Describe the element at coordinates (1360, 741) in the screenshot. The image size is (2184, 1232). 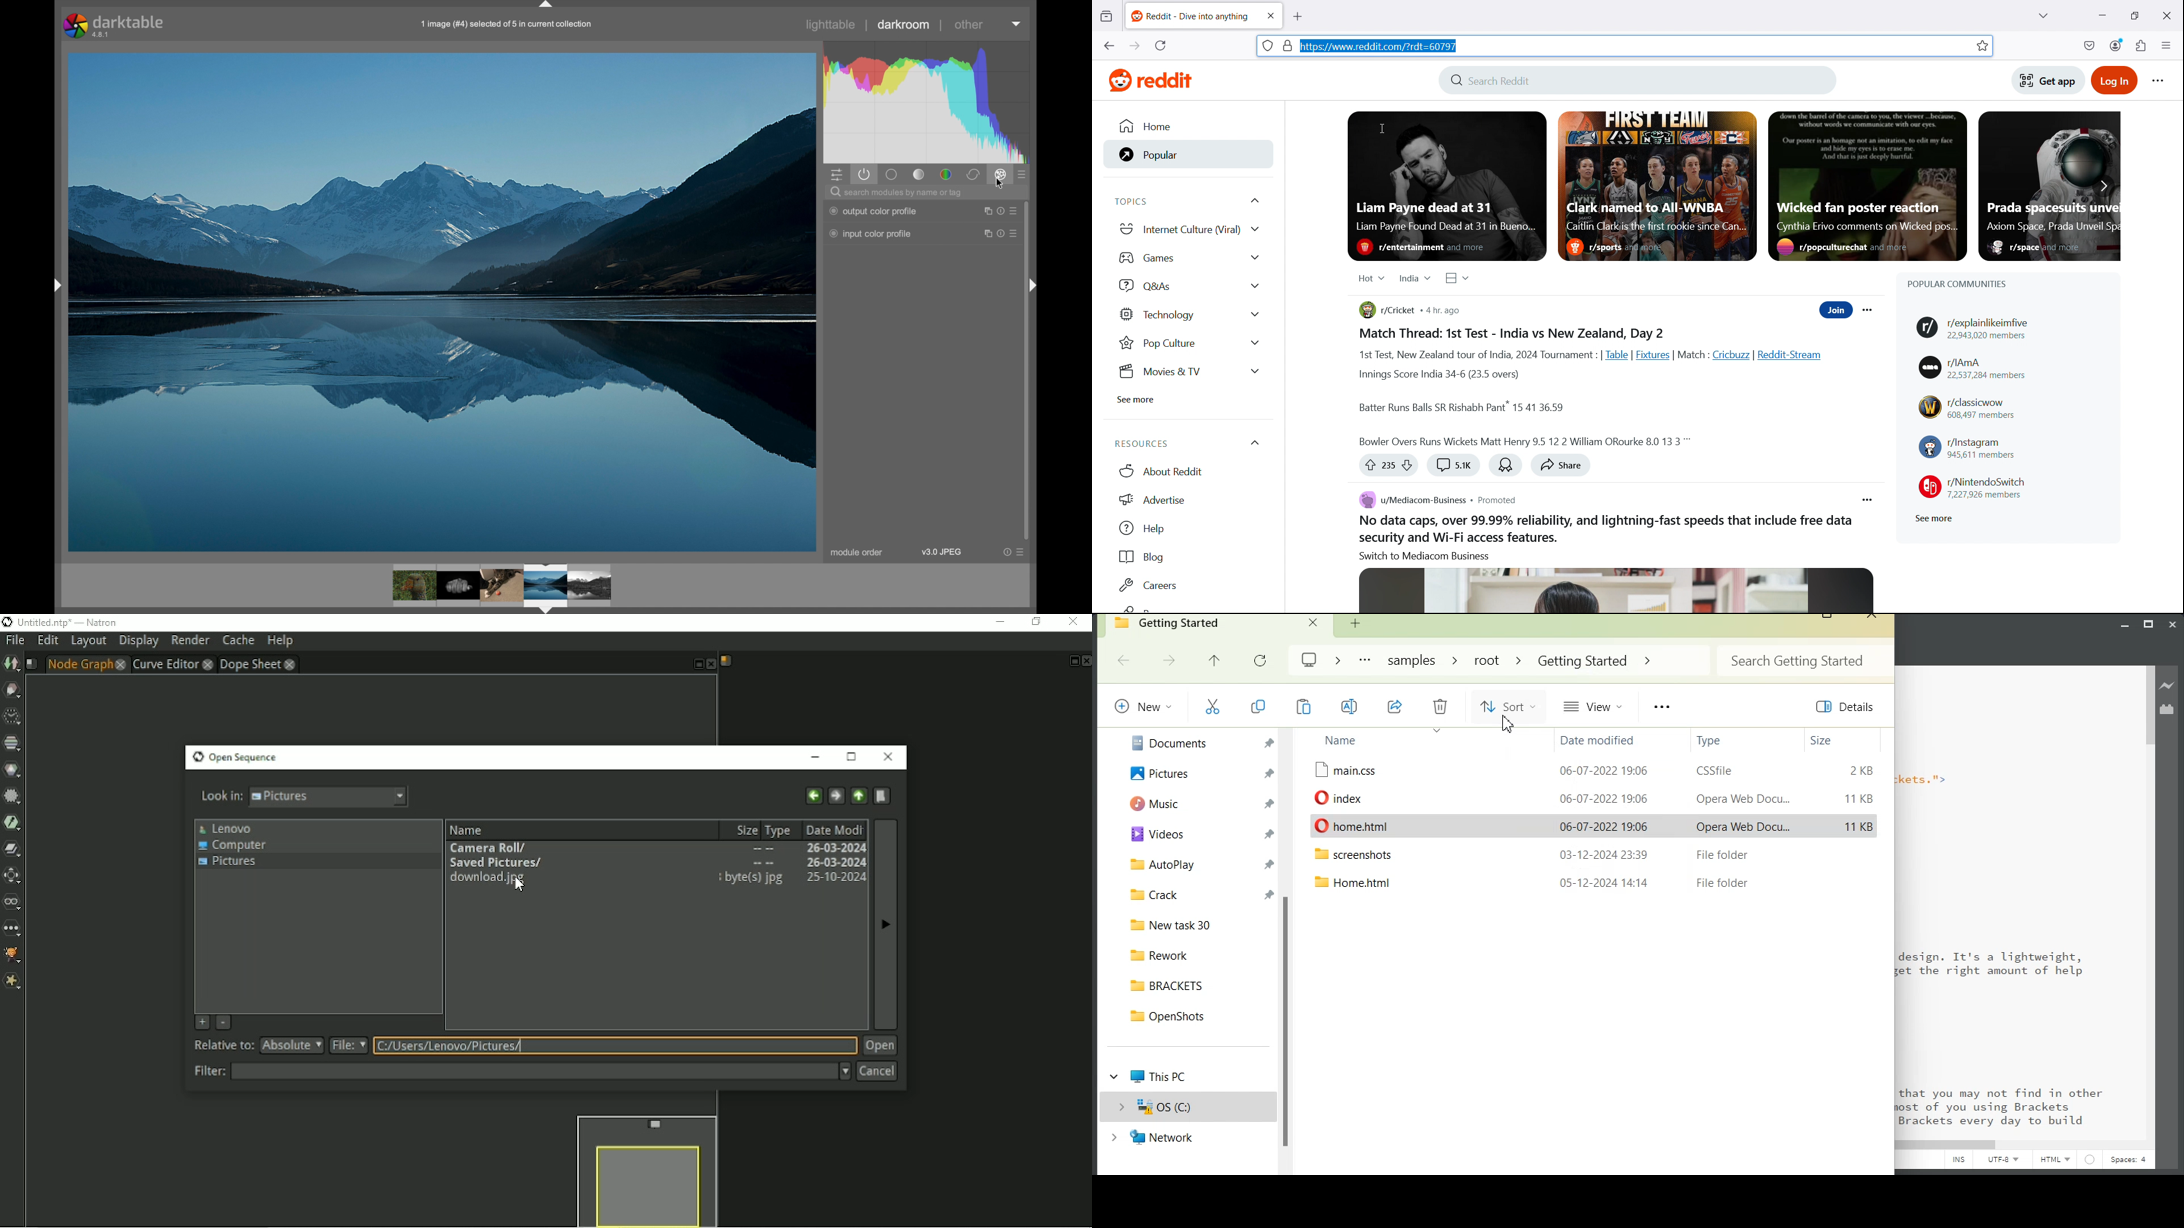
I see `Name` at that location.